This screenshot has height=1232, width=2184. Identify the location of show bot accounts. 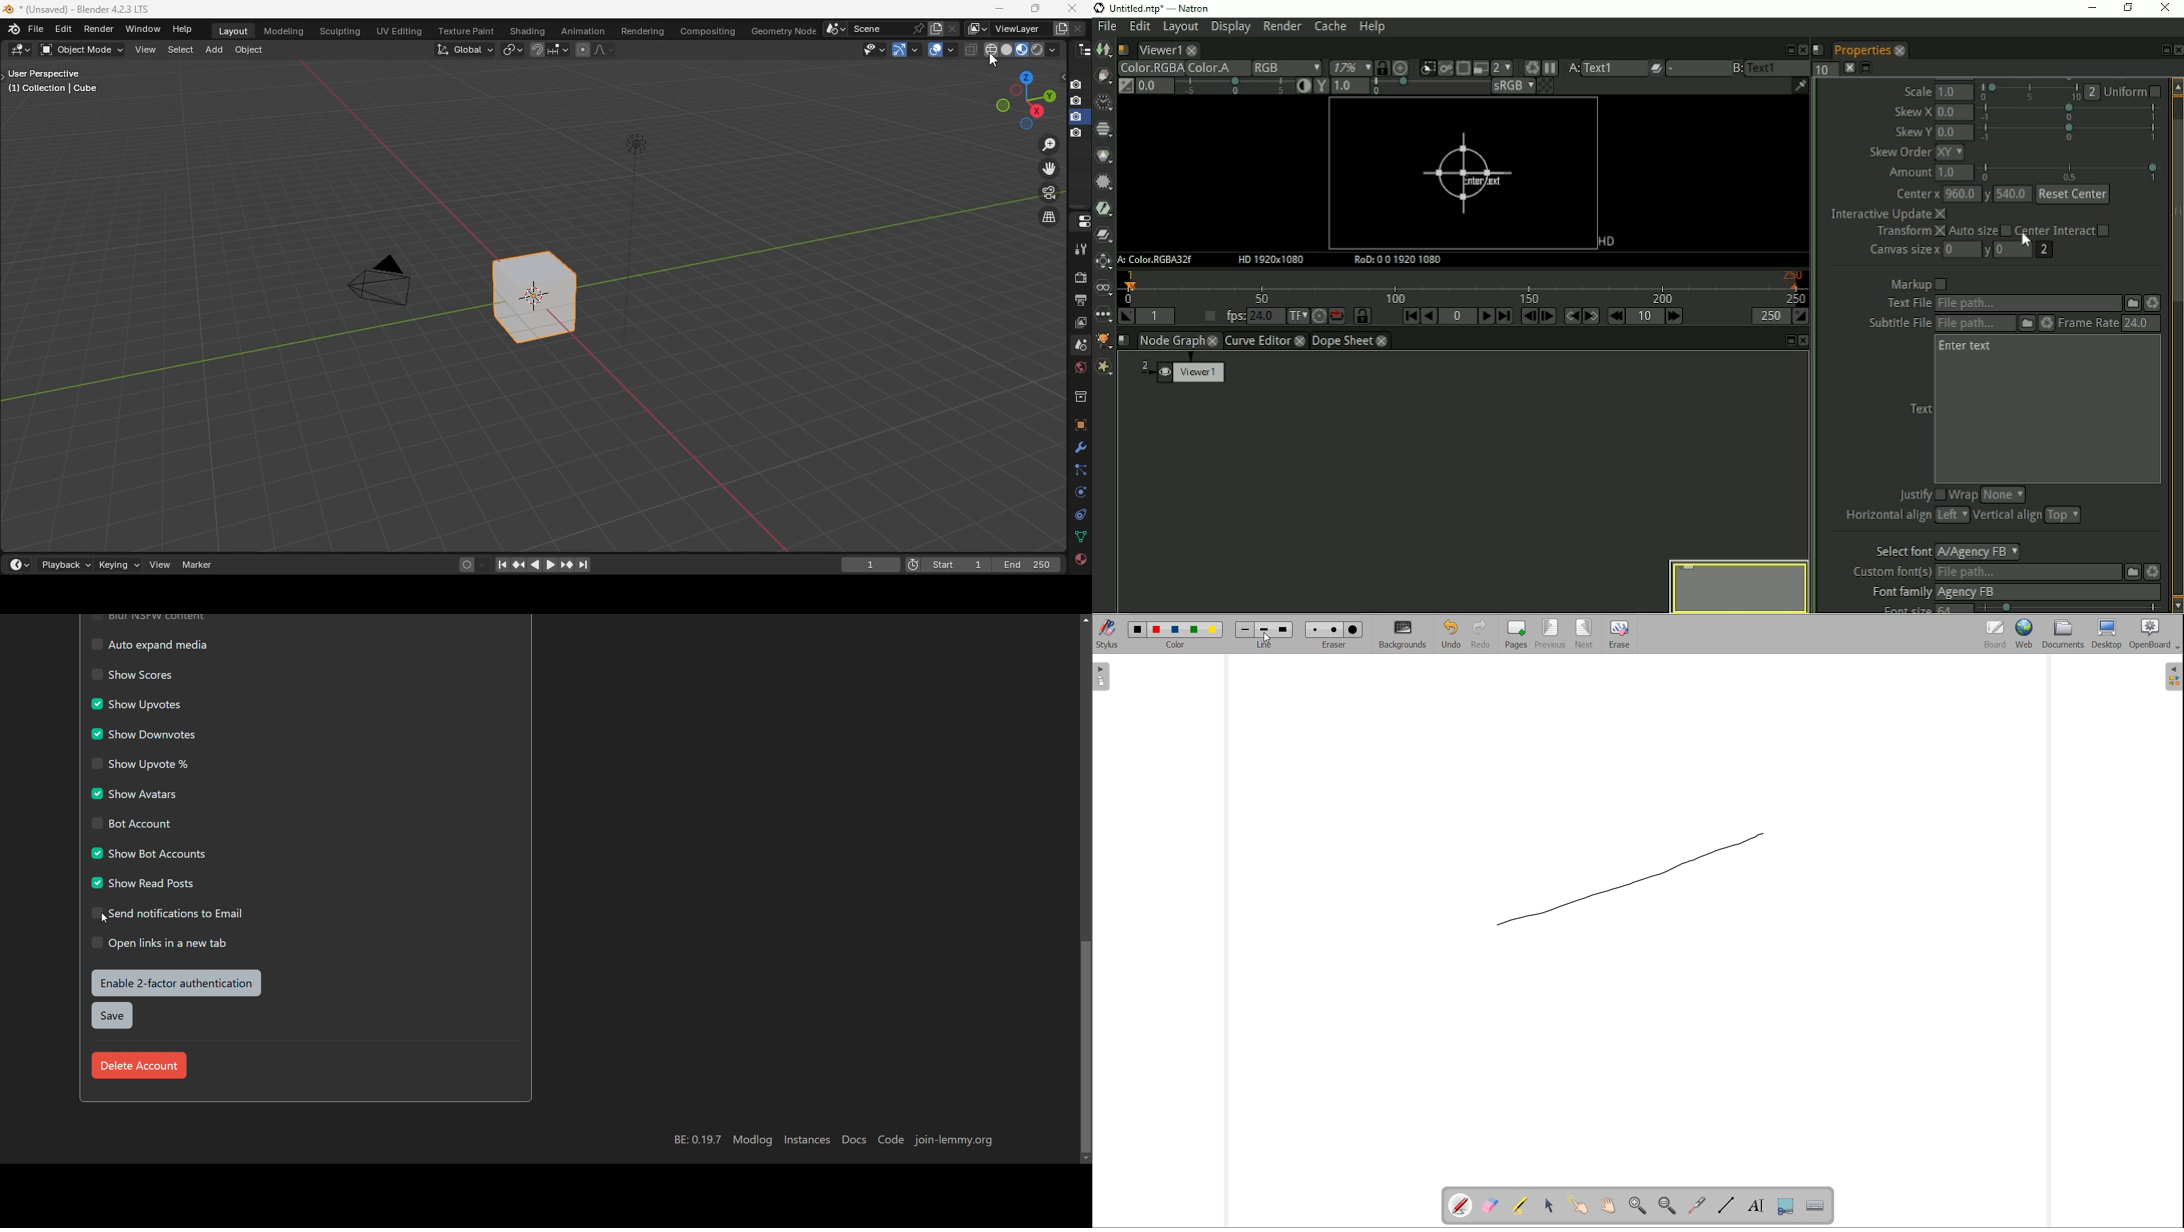
(147, 853).